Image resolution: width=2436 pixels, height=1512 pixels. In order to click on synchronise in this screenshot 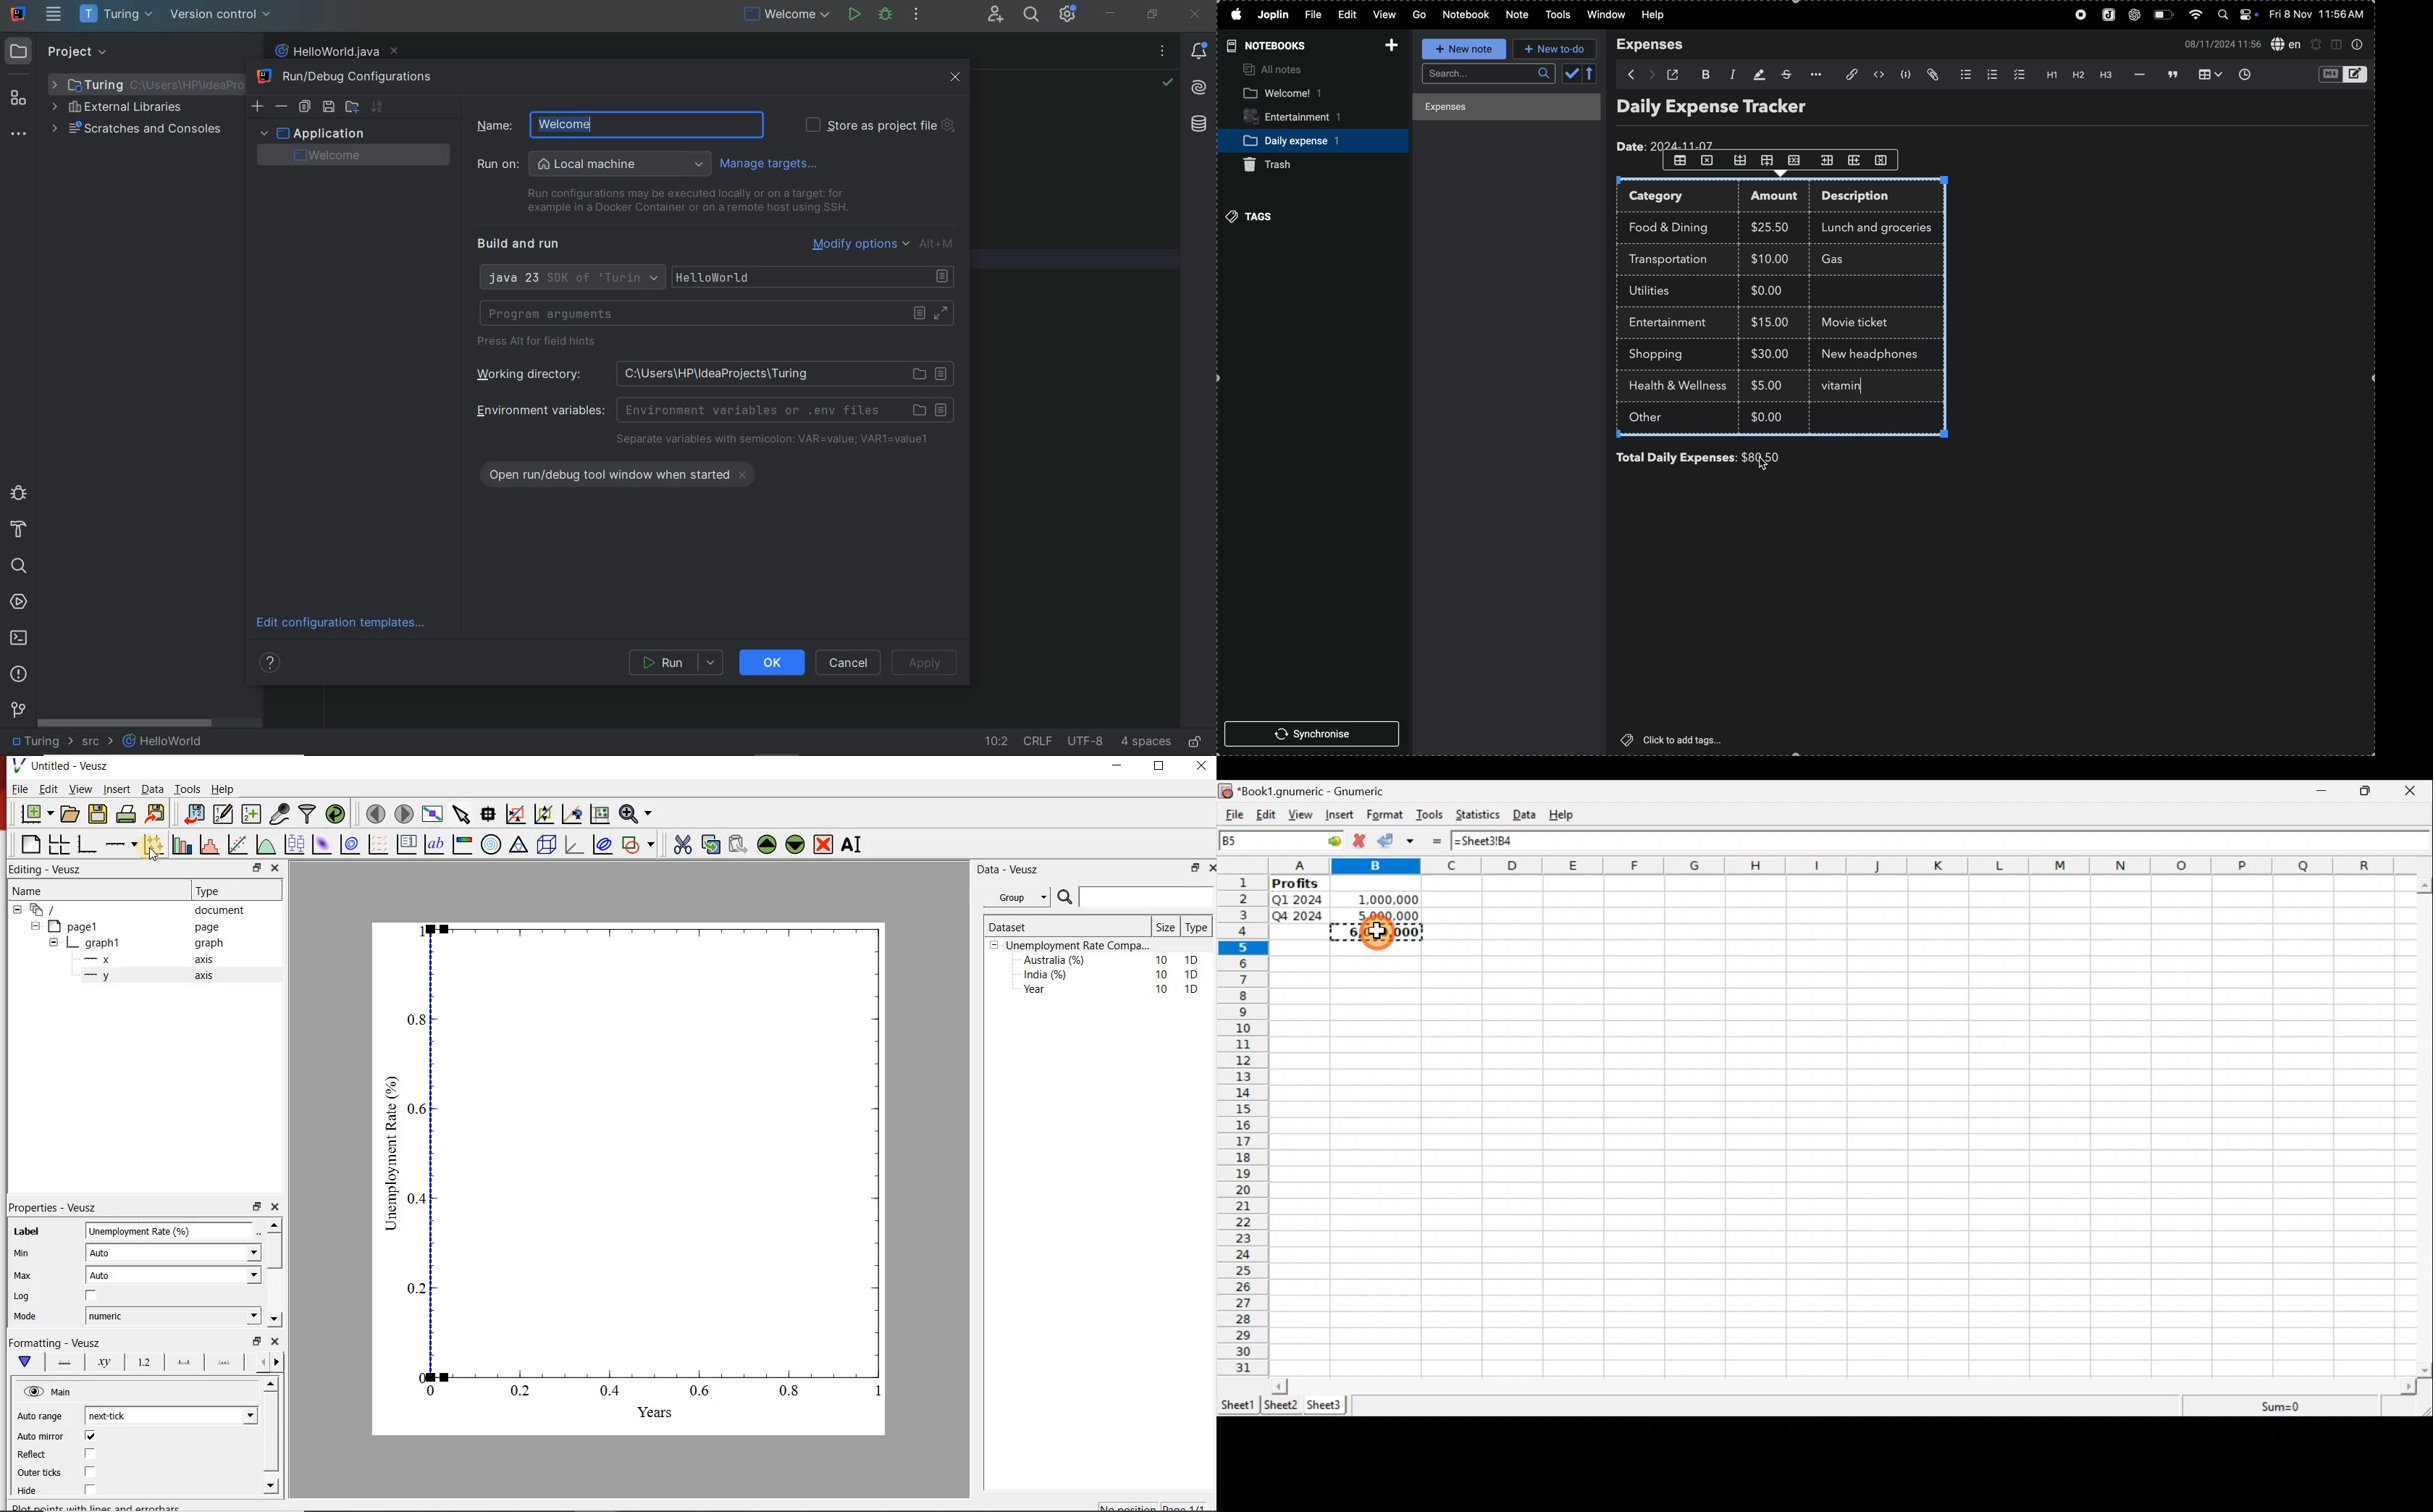, I will do `click(1316, 735)`.